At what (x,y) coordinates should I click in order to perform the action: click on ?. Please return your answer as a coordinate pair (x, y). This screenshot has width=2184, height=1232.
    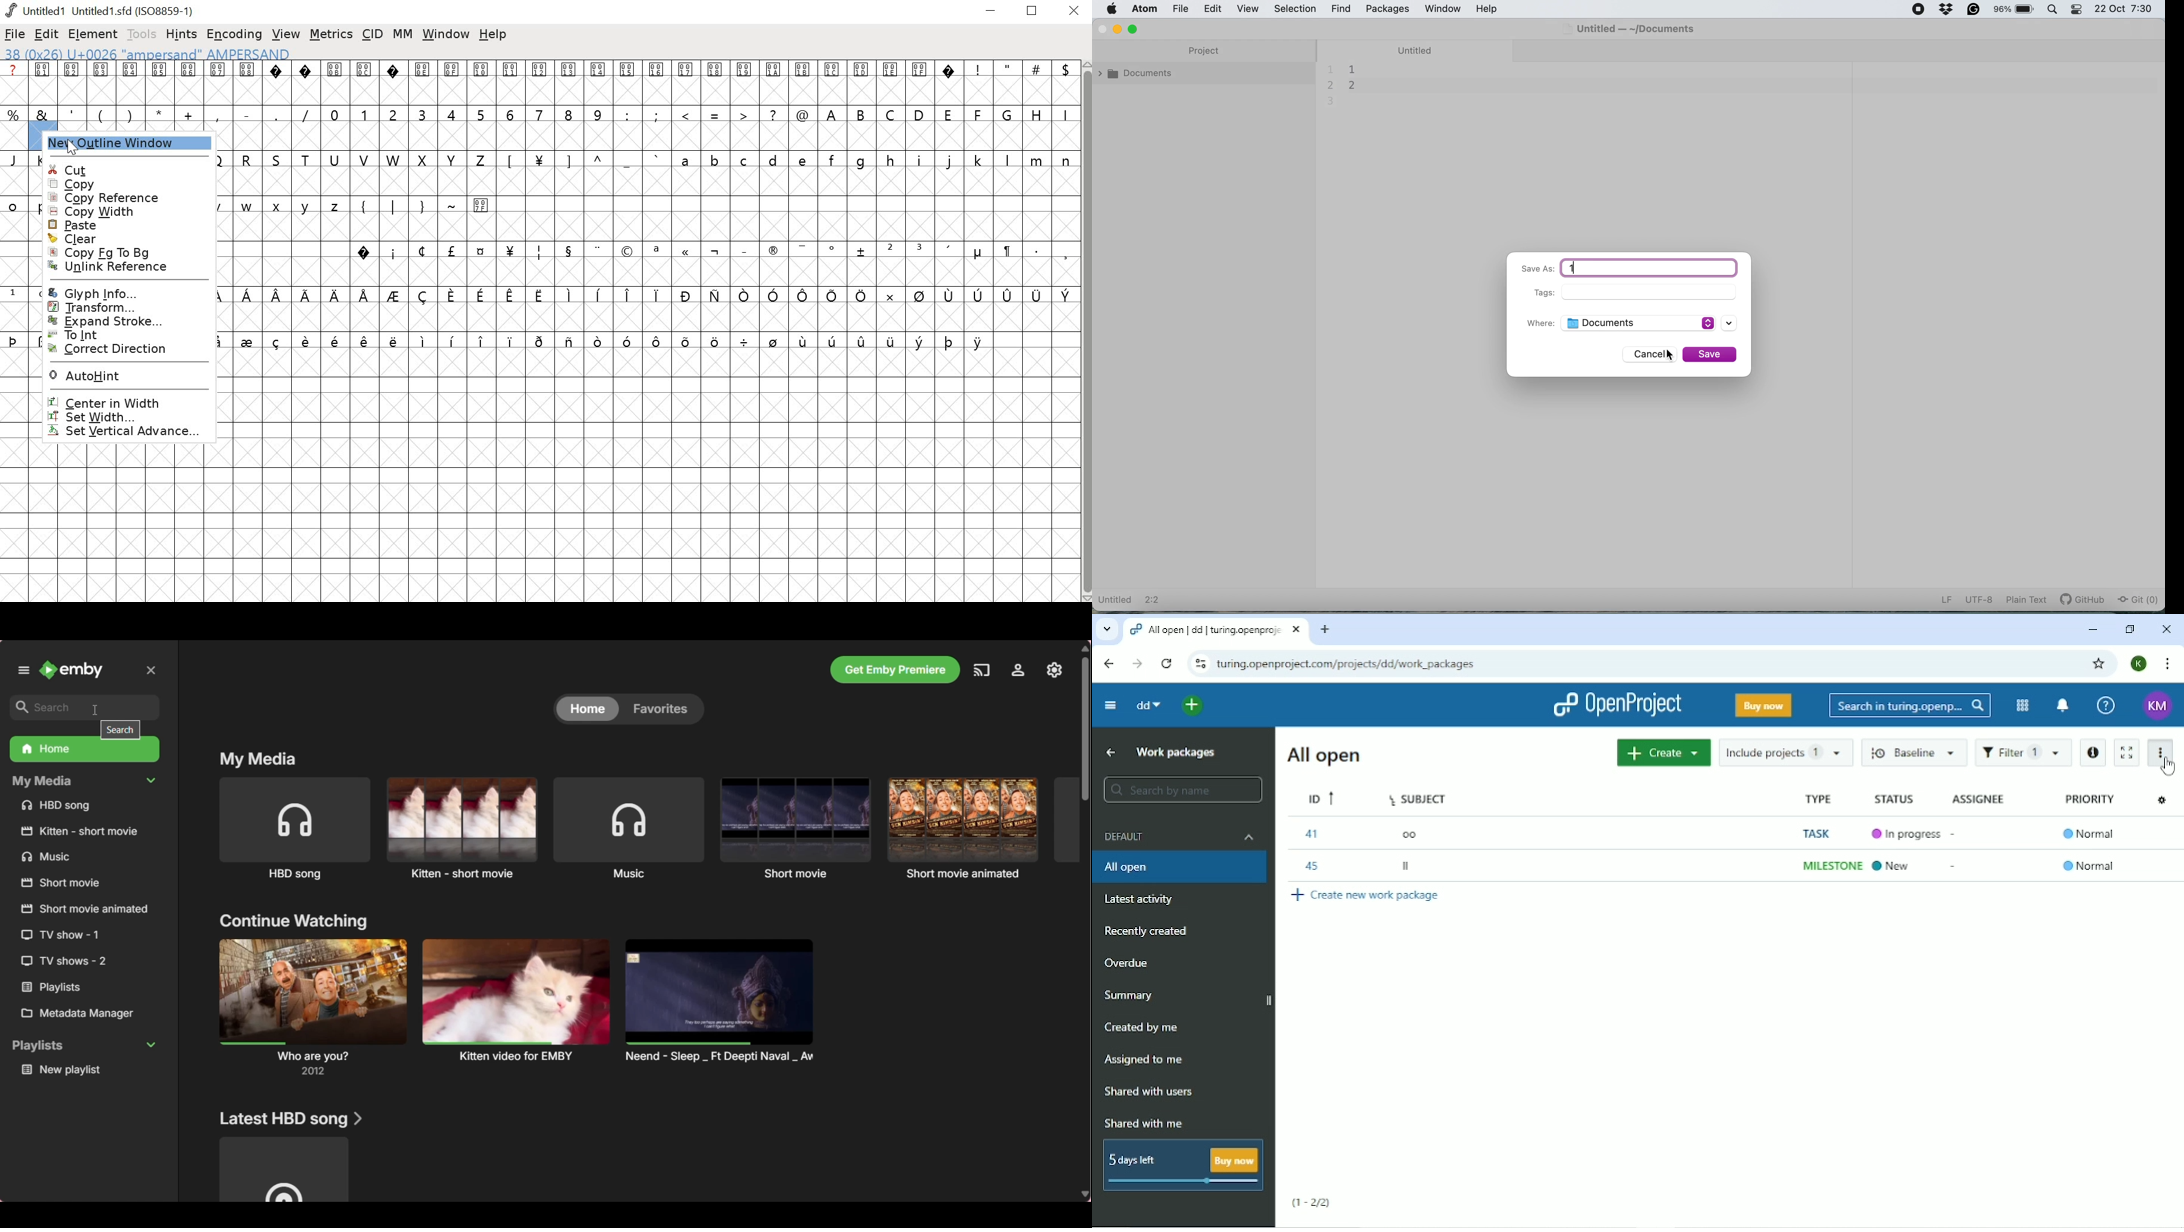
    Looking at the image, I should click on (393, 83).